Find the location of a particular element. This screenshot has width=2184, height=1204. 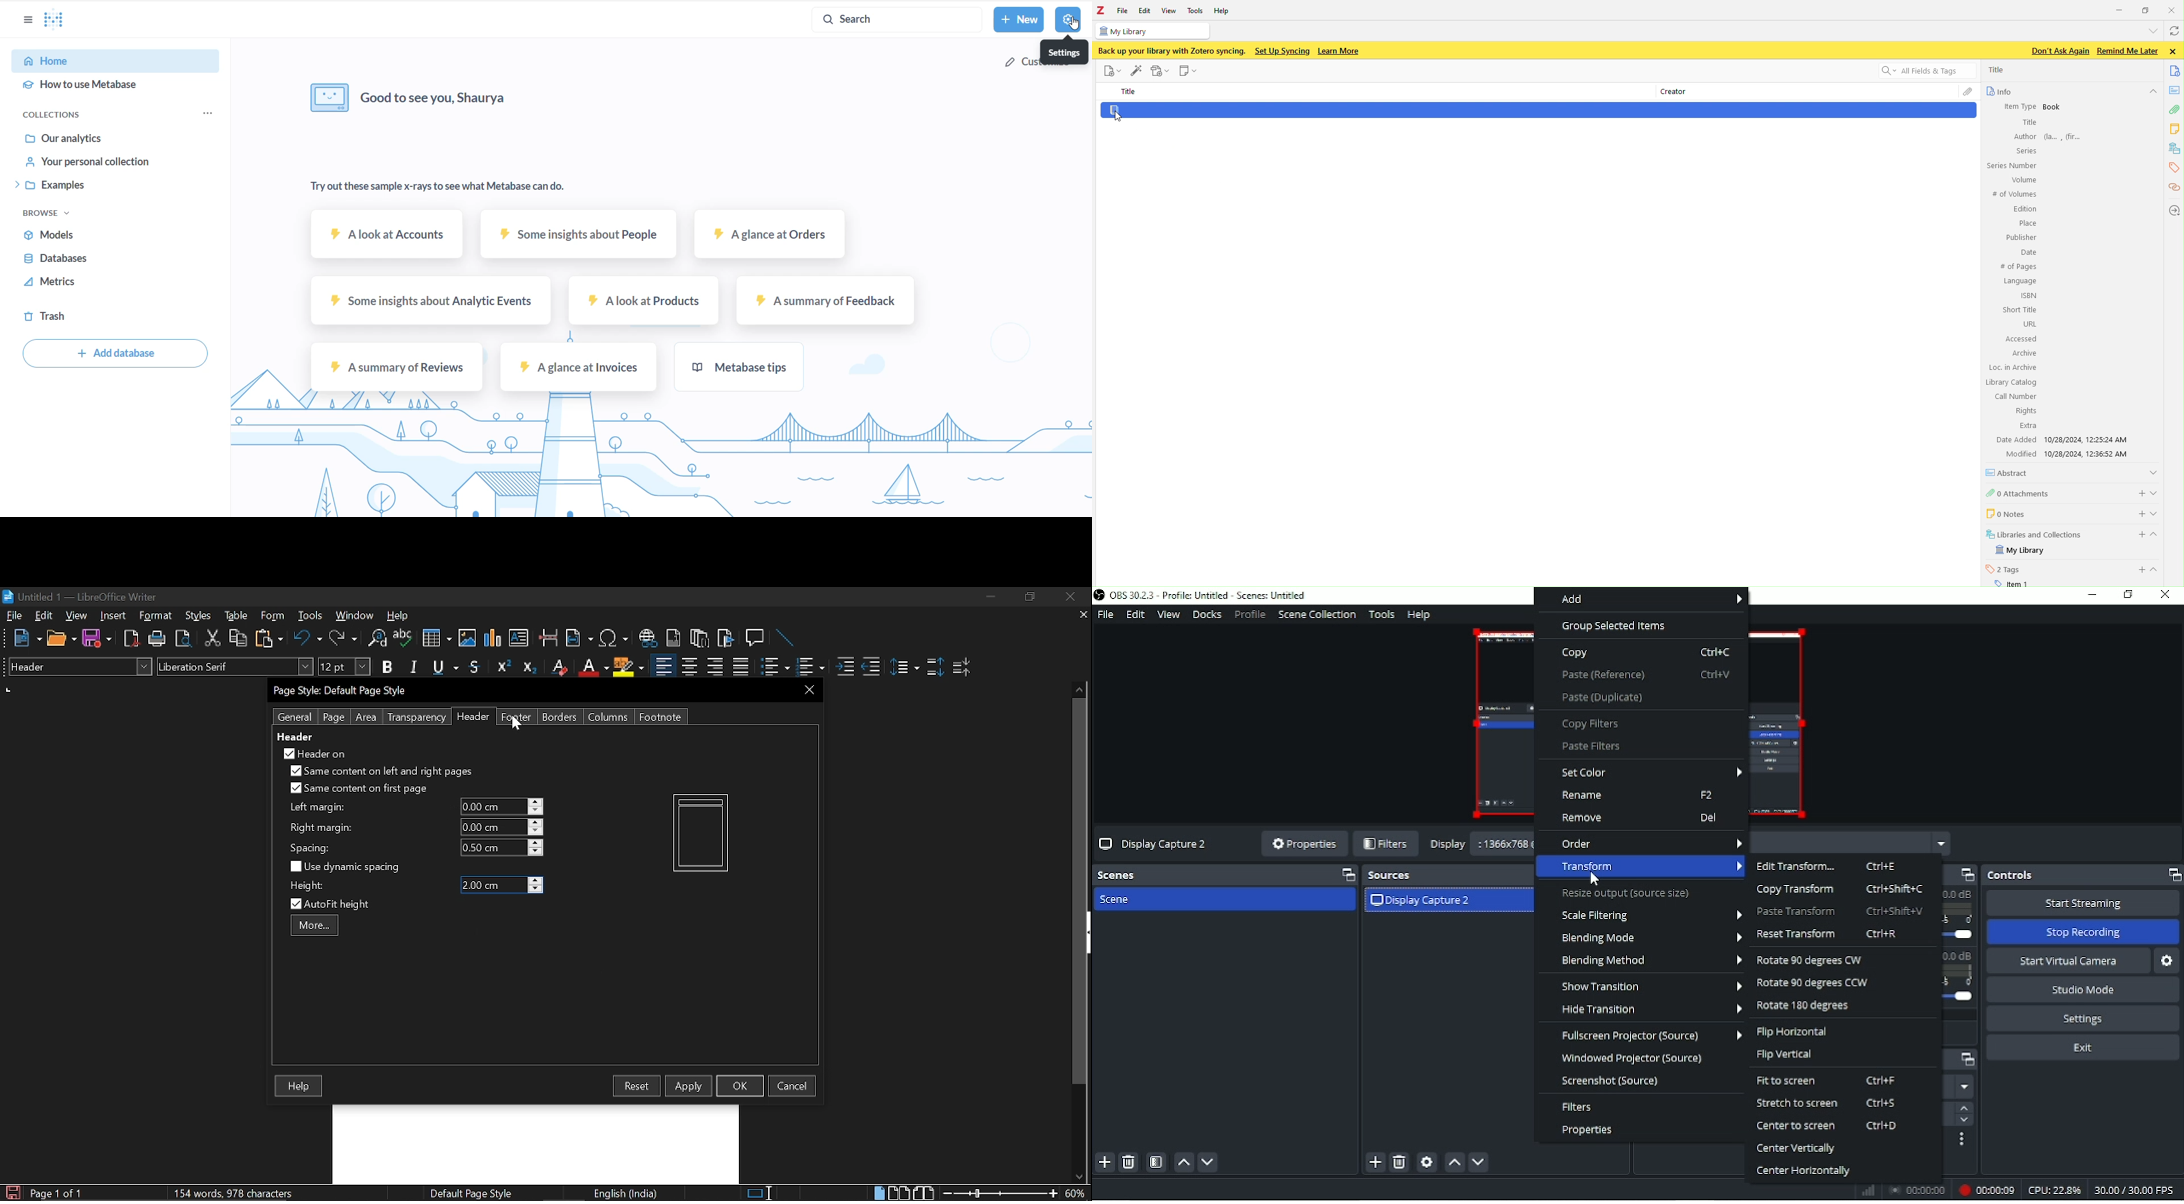

Undo is located at coordinates (309, 638).